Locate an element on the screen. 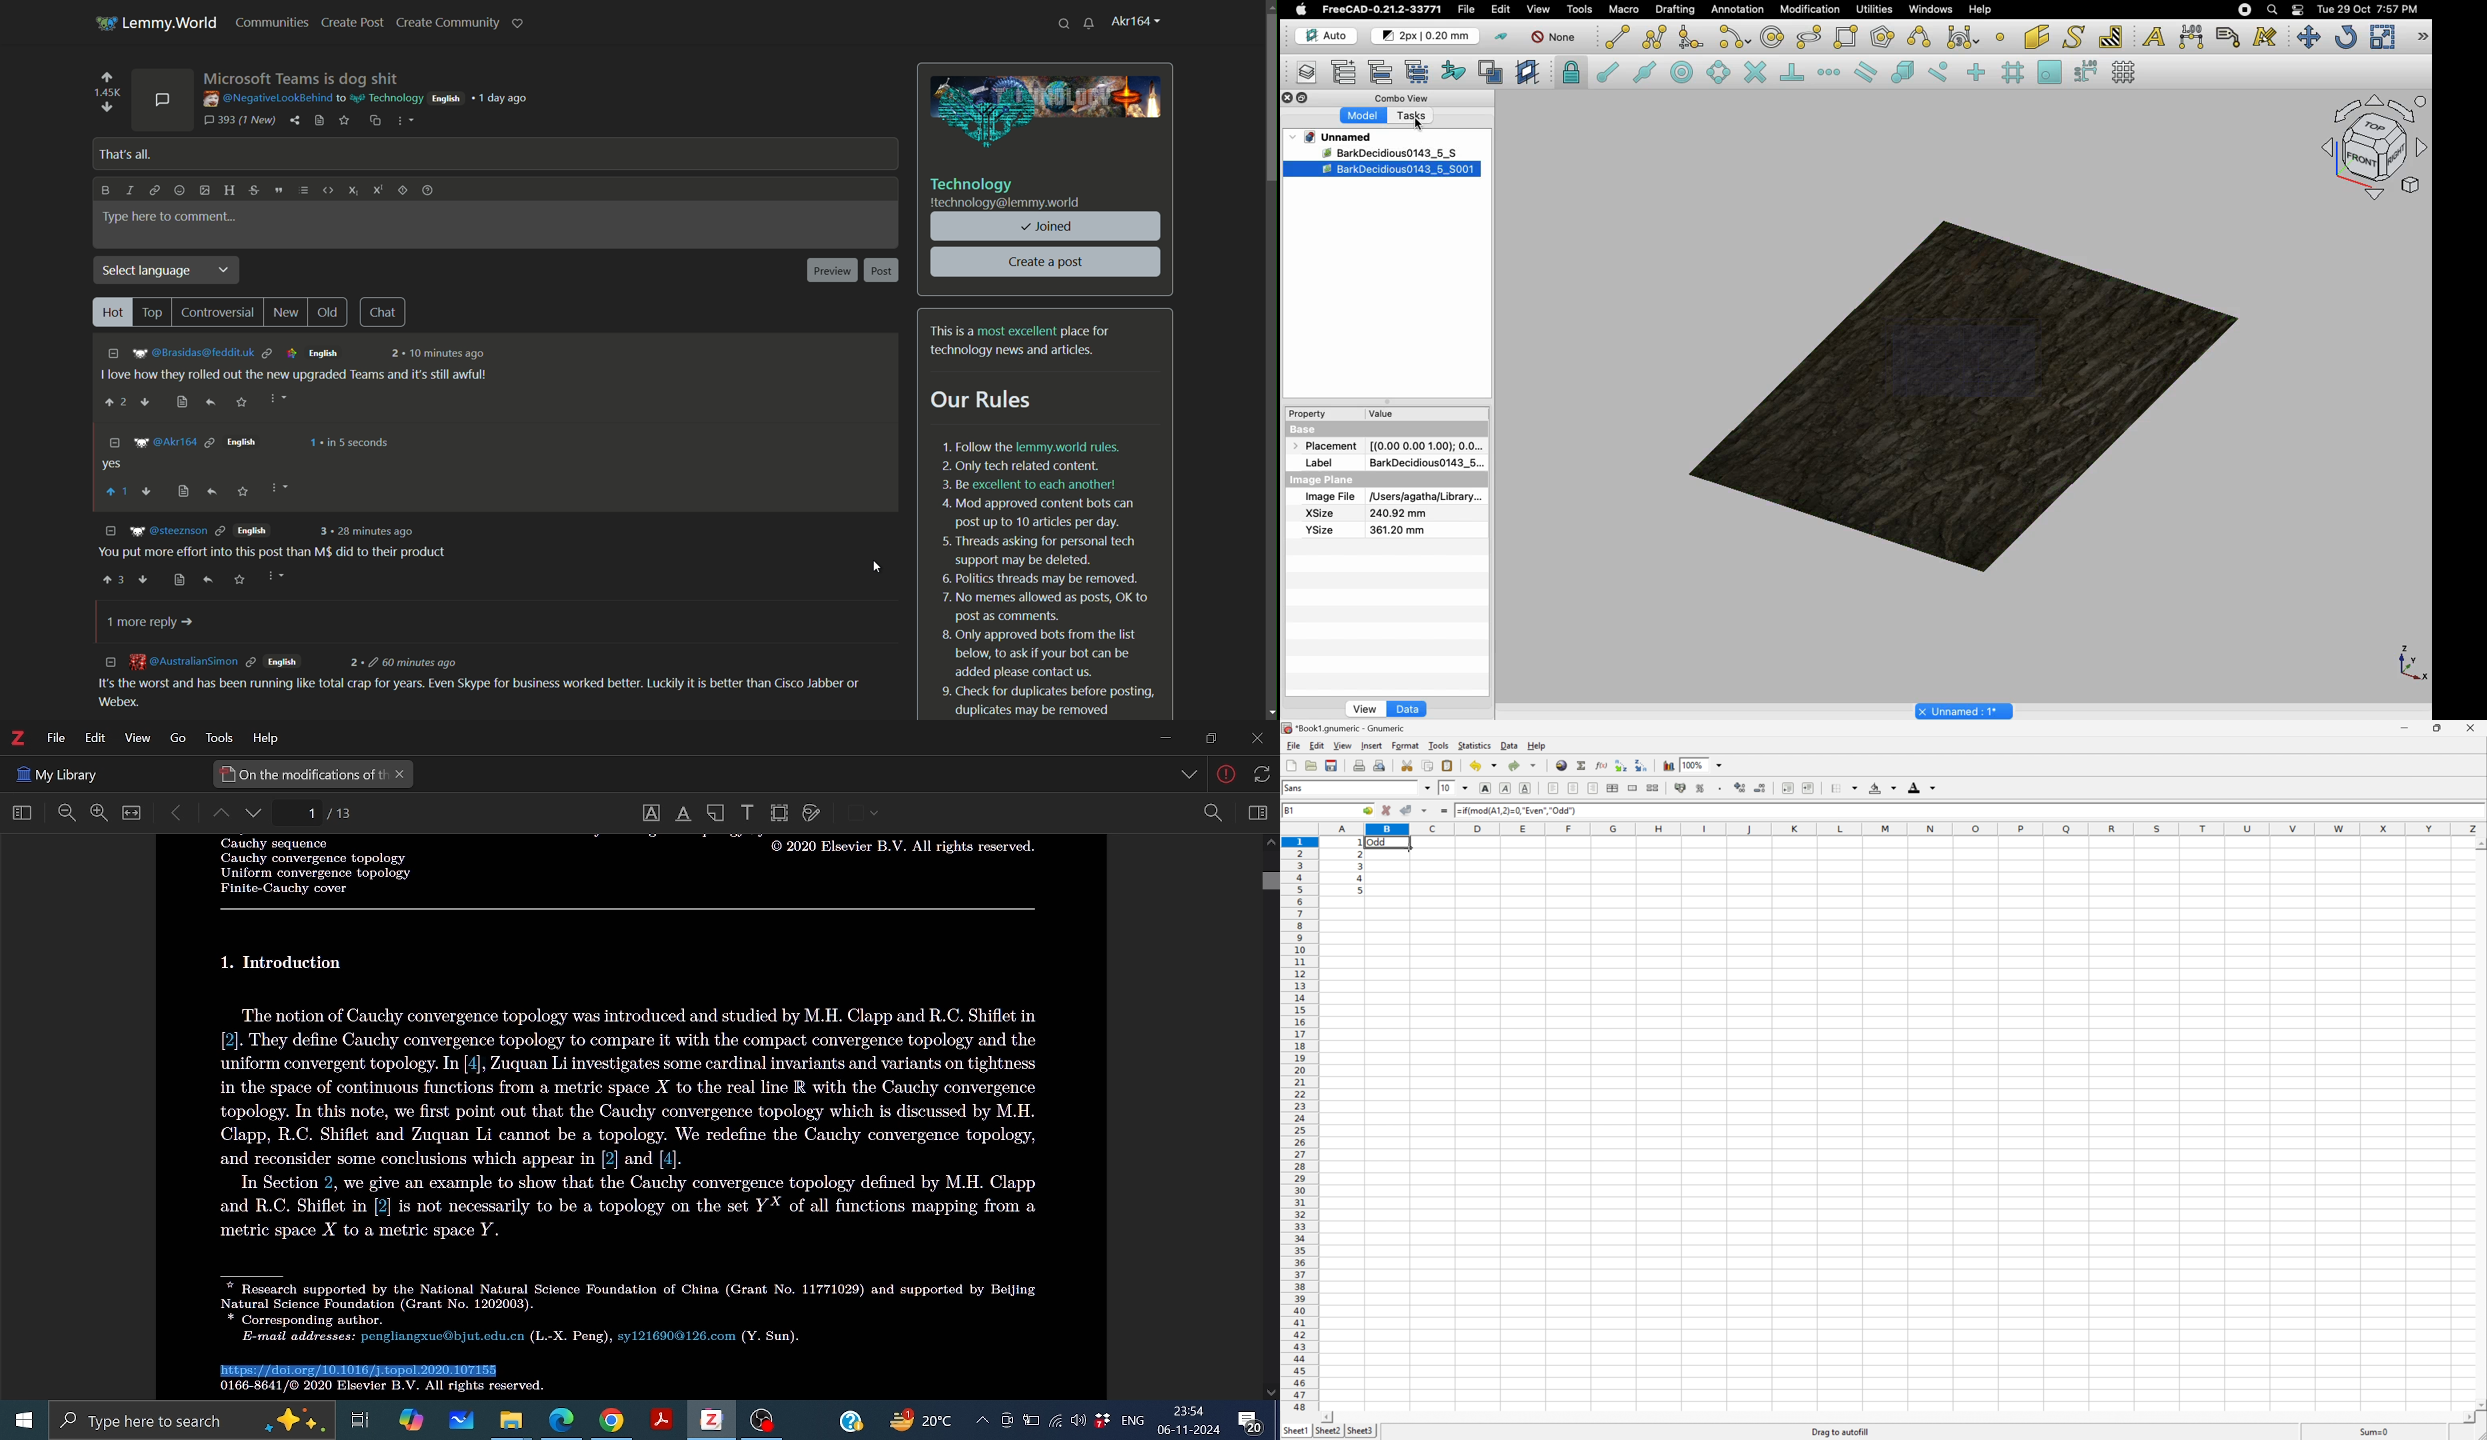 Image resolution: width=2492 pixels, height=1456 pixels. Select text is located at coordinates (650, 813).